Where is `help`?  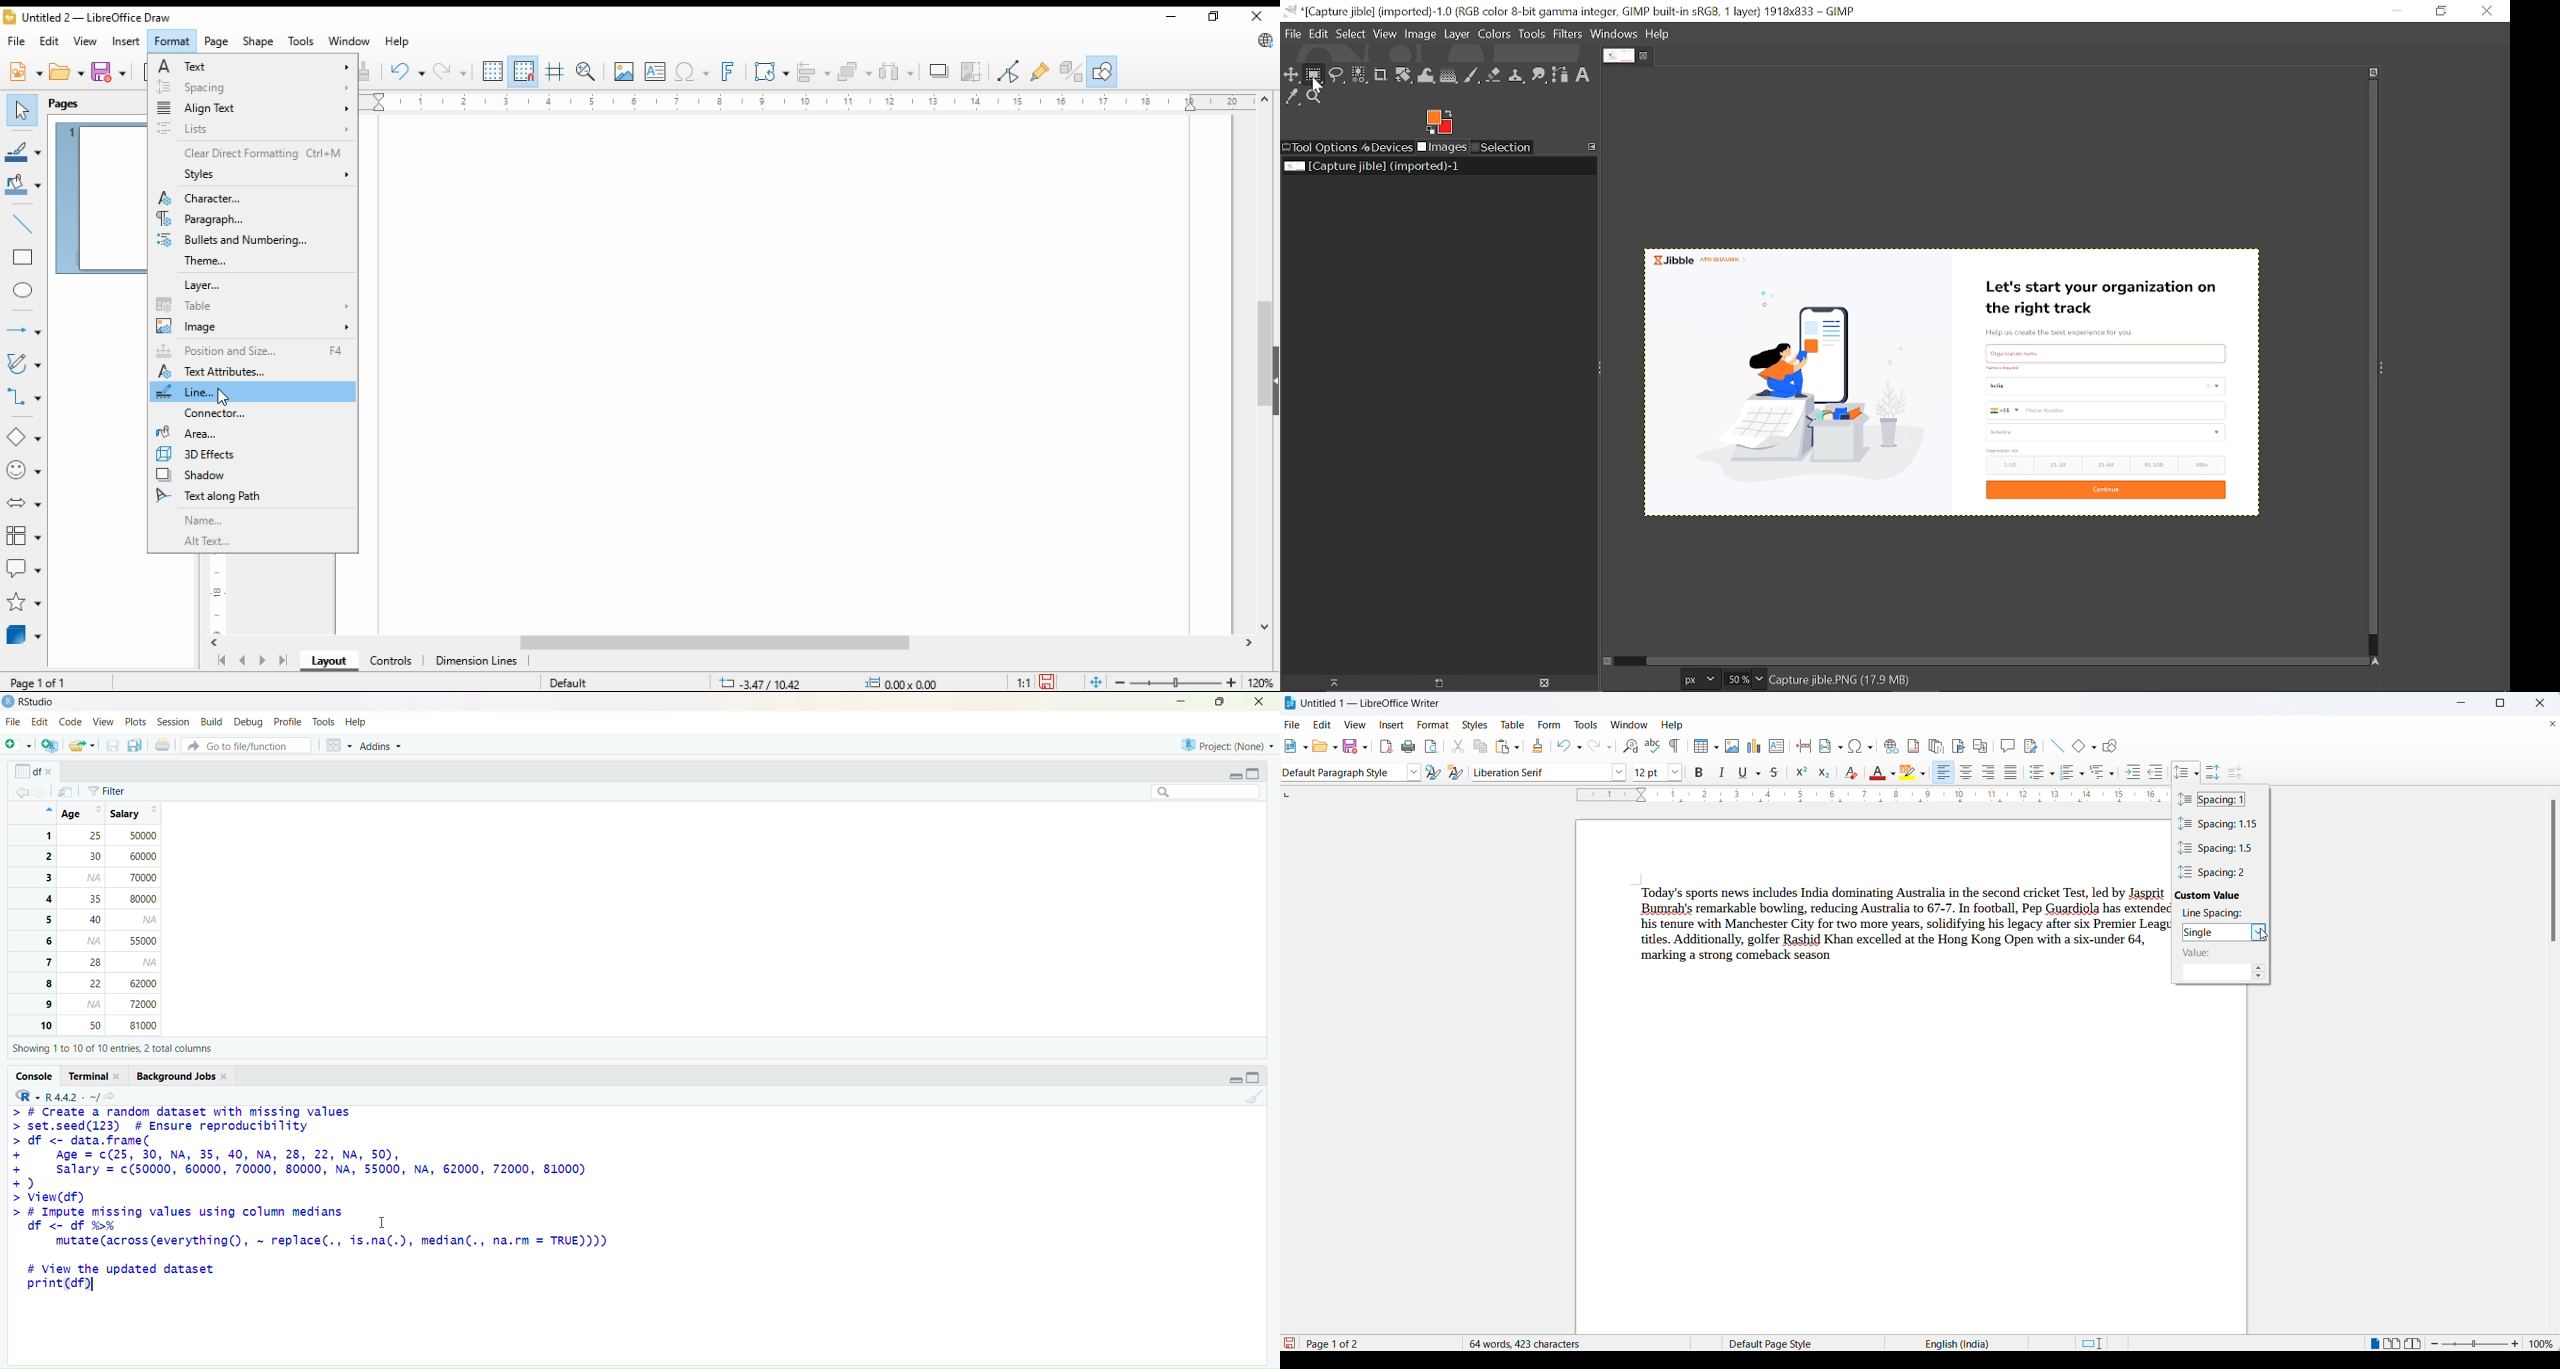
help is located at coordinates (397, 41).